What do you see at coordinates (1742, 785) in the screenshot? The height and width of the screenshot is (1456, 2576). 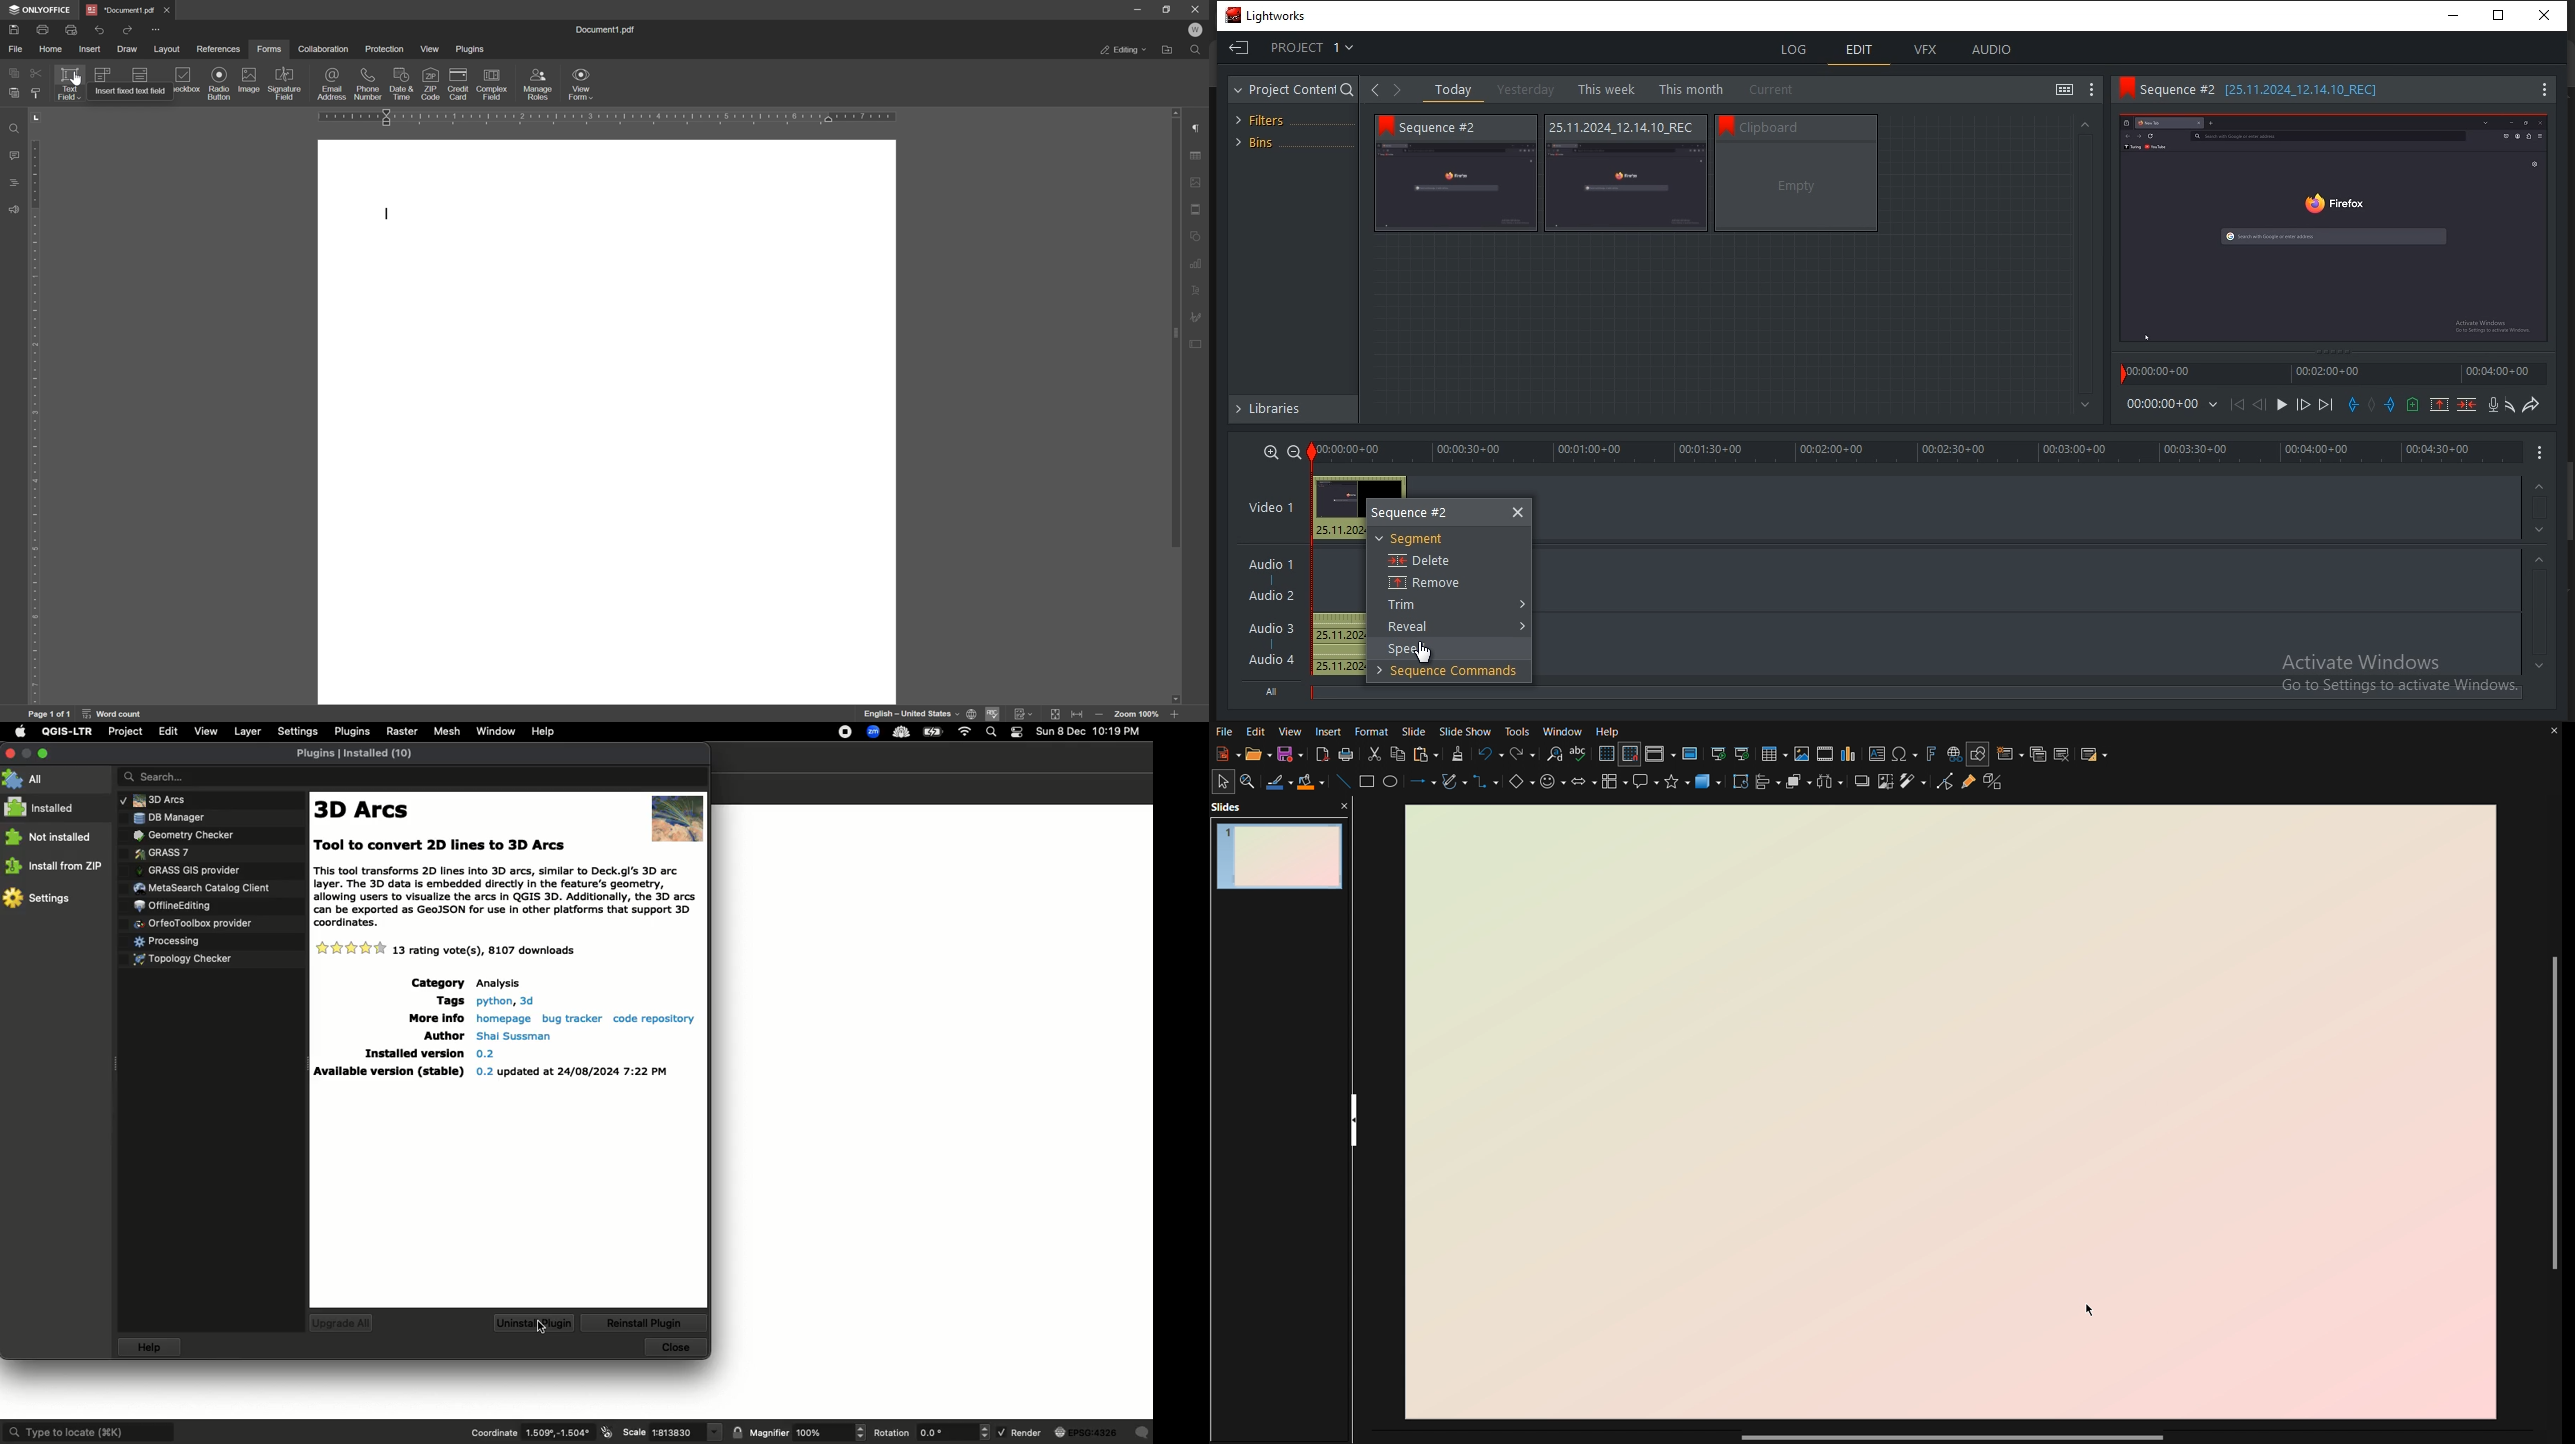 I see `Transformation` at bounding box center [1742, 785].